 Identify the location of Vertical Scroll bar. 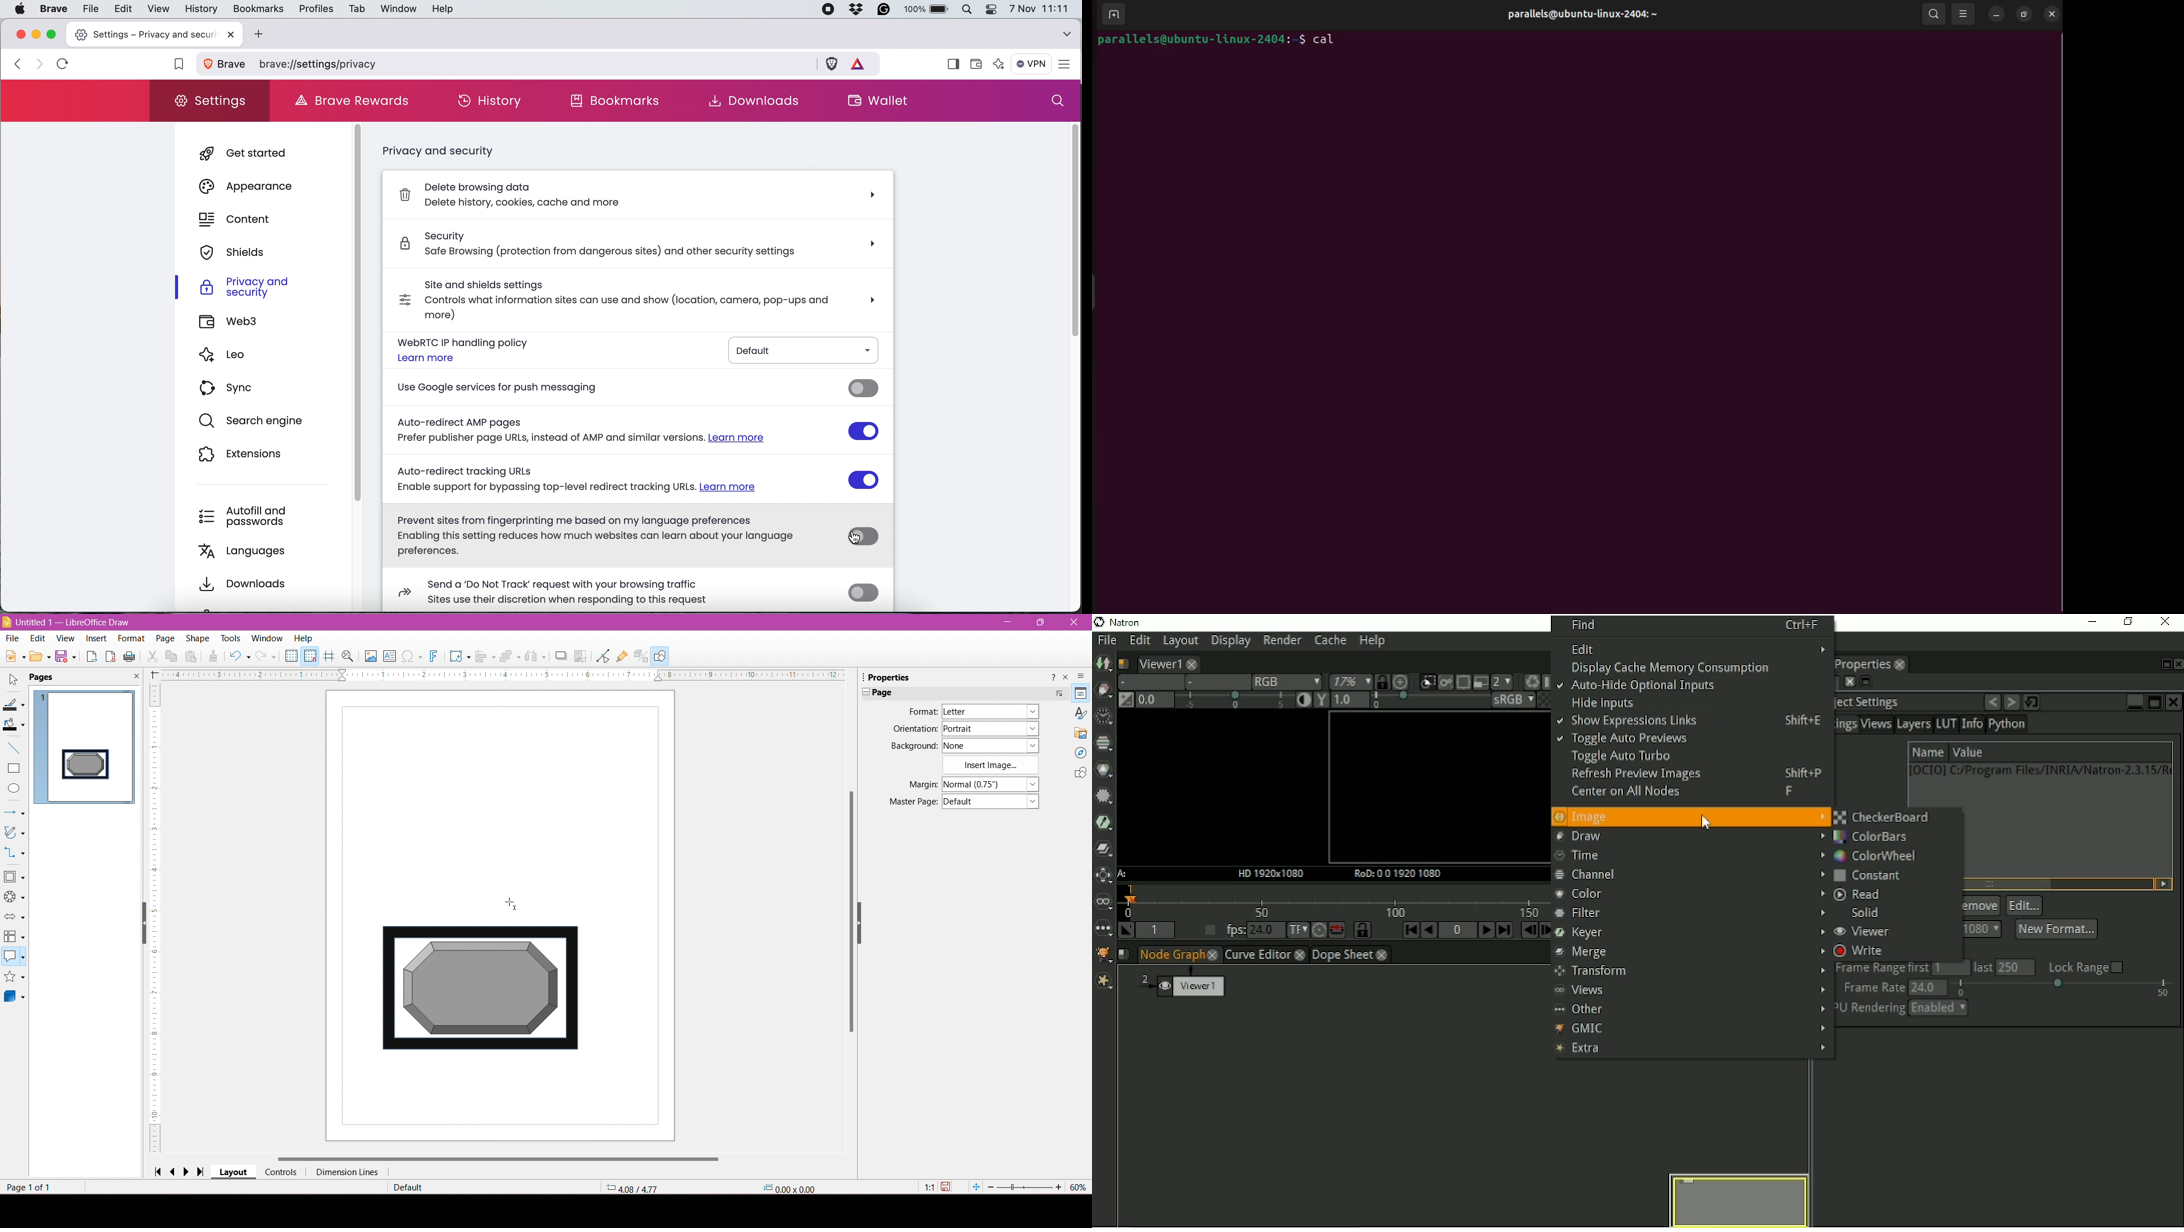
(851, 916).